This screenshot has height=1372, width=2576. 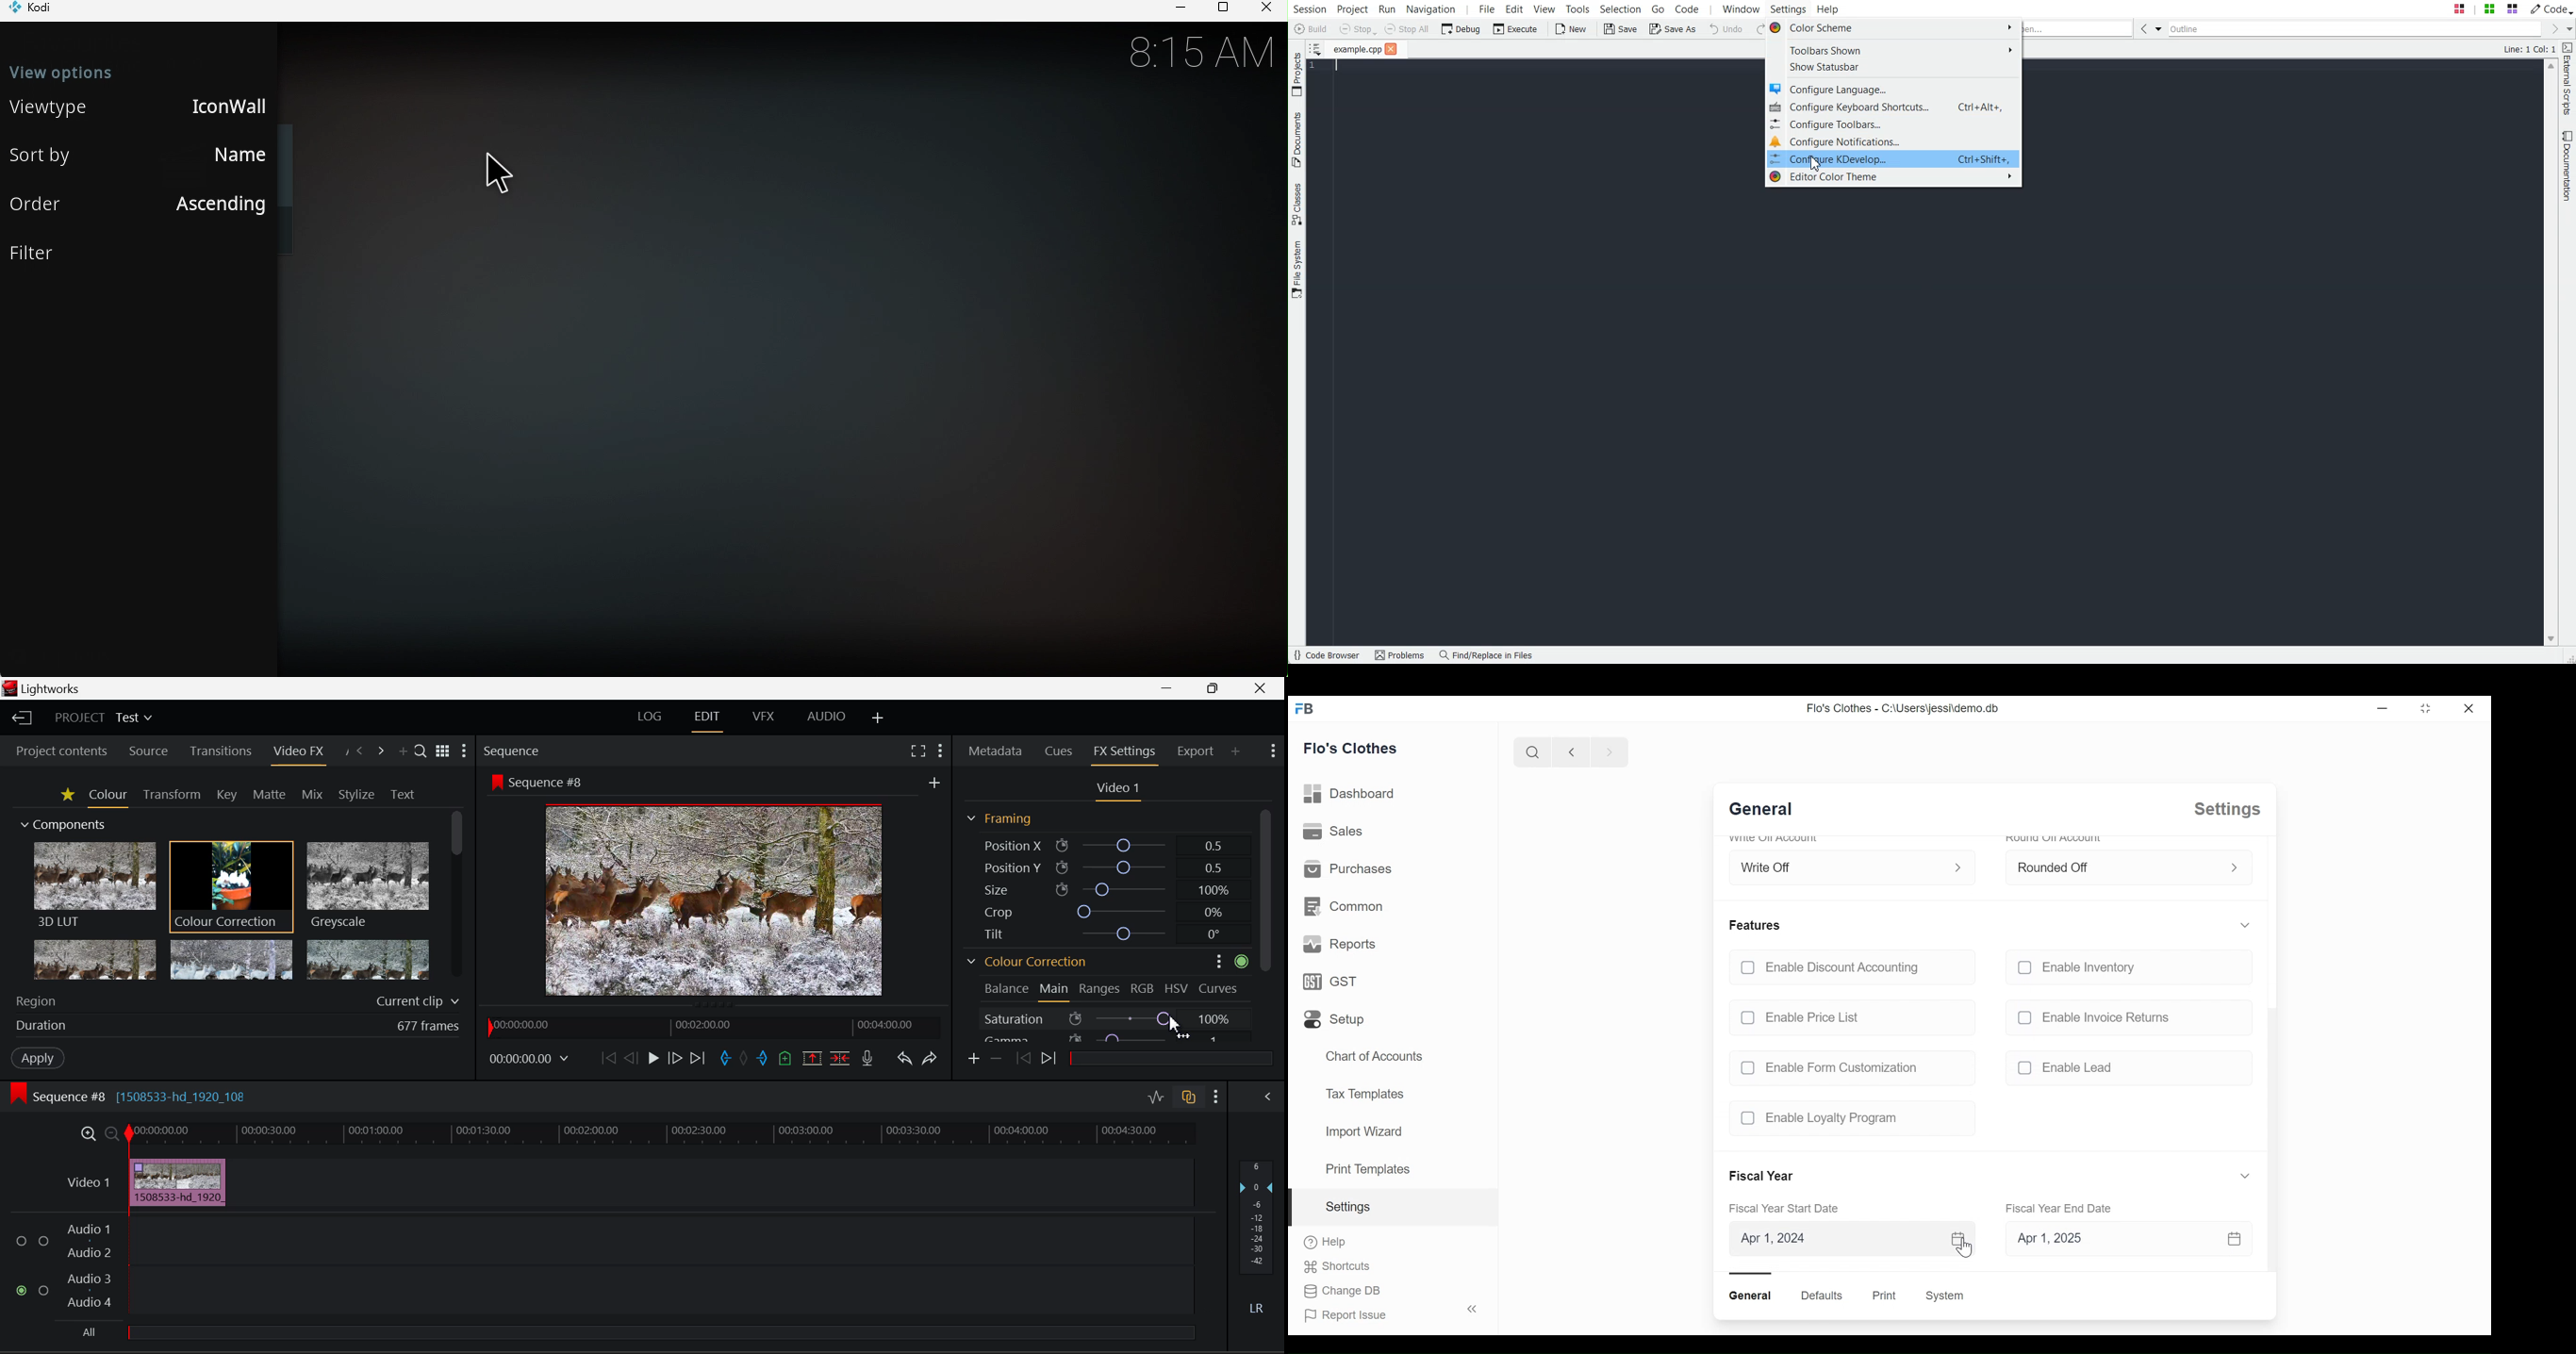 What do you see at coordinates (2225, 809) in the screenshot?
I see `Settings` at bounding box center [2225, 809].